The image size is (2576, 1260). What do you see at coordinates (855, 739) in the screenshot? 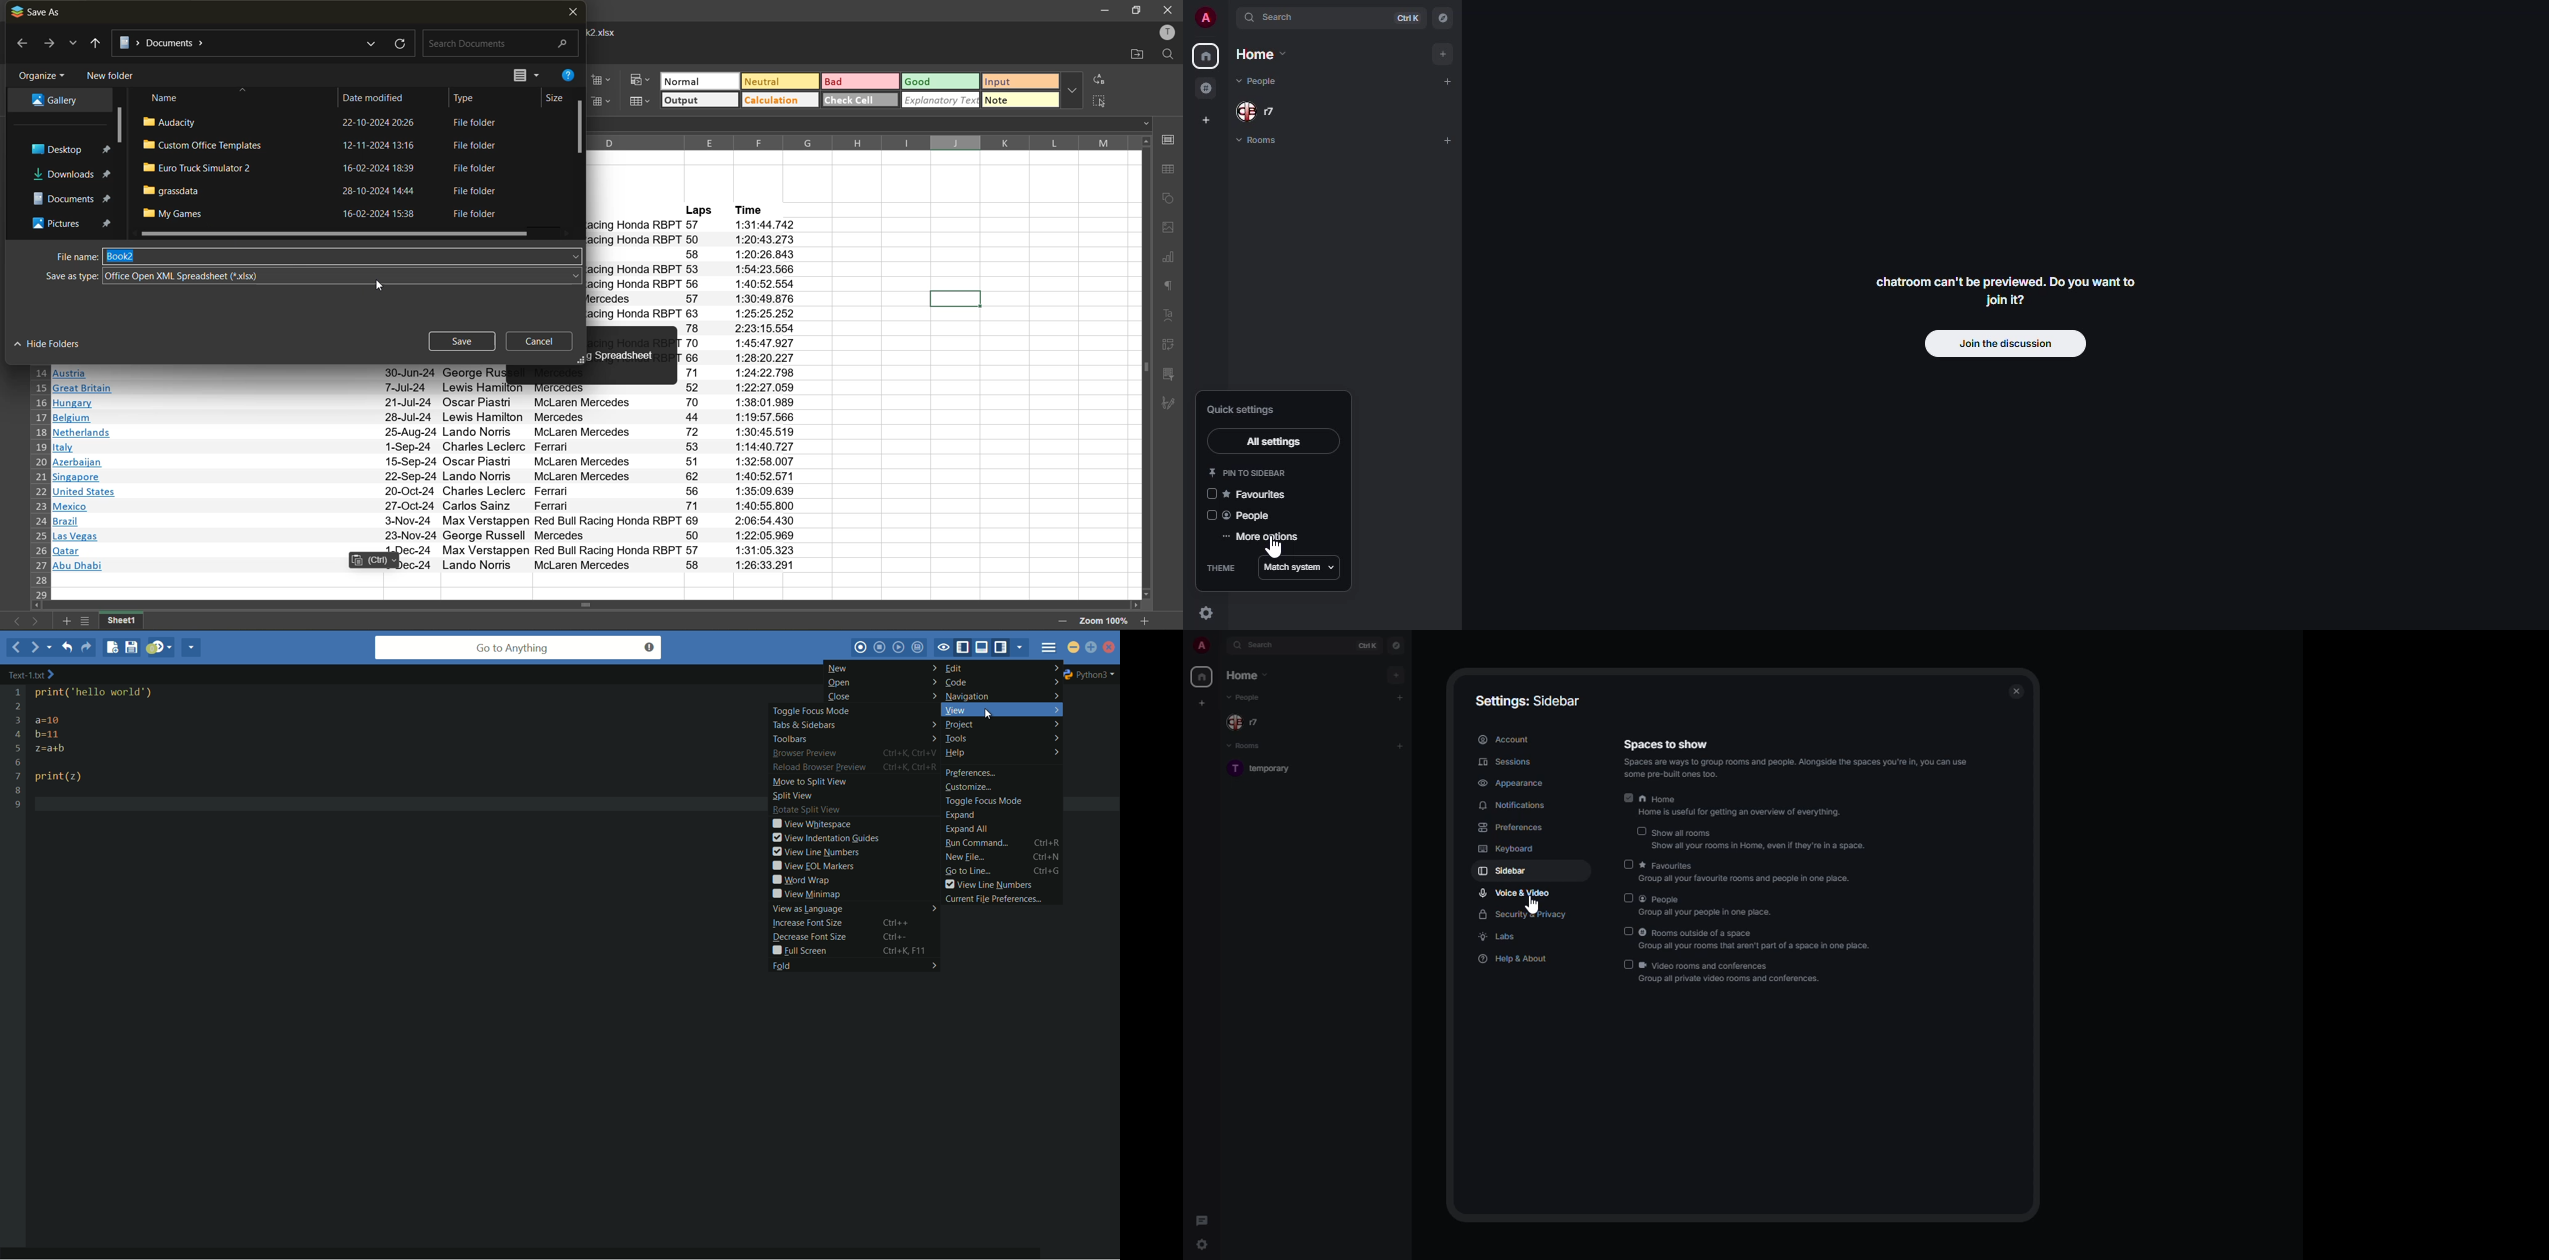
I see `toolbars` at bounding box center [855, 739].